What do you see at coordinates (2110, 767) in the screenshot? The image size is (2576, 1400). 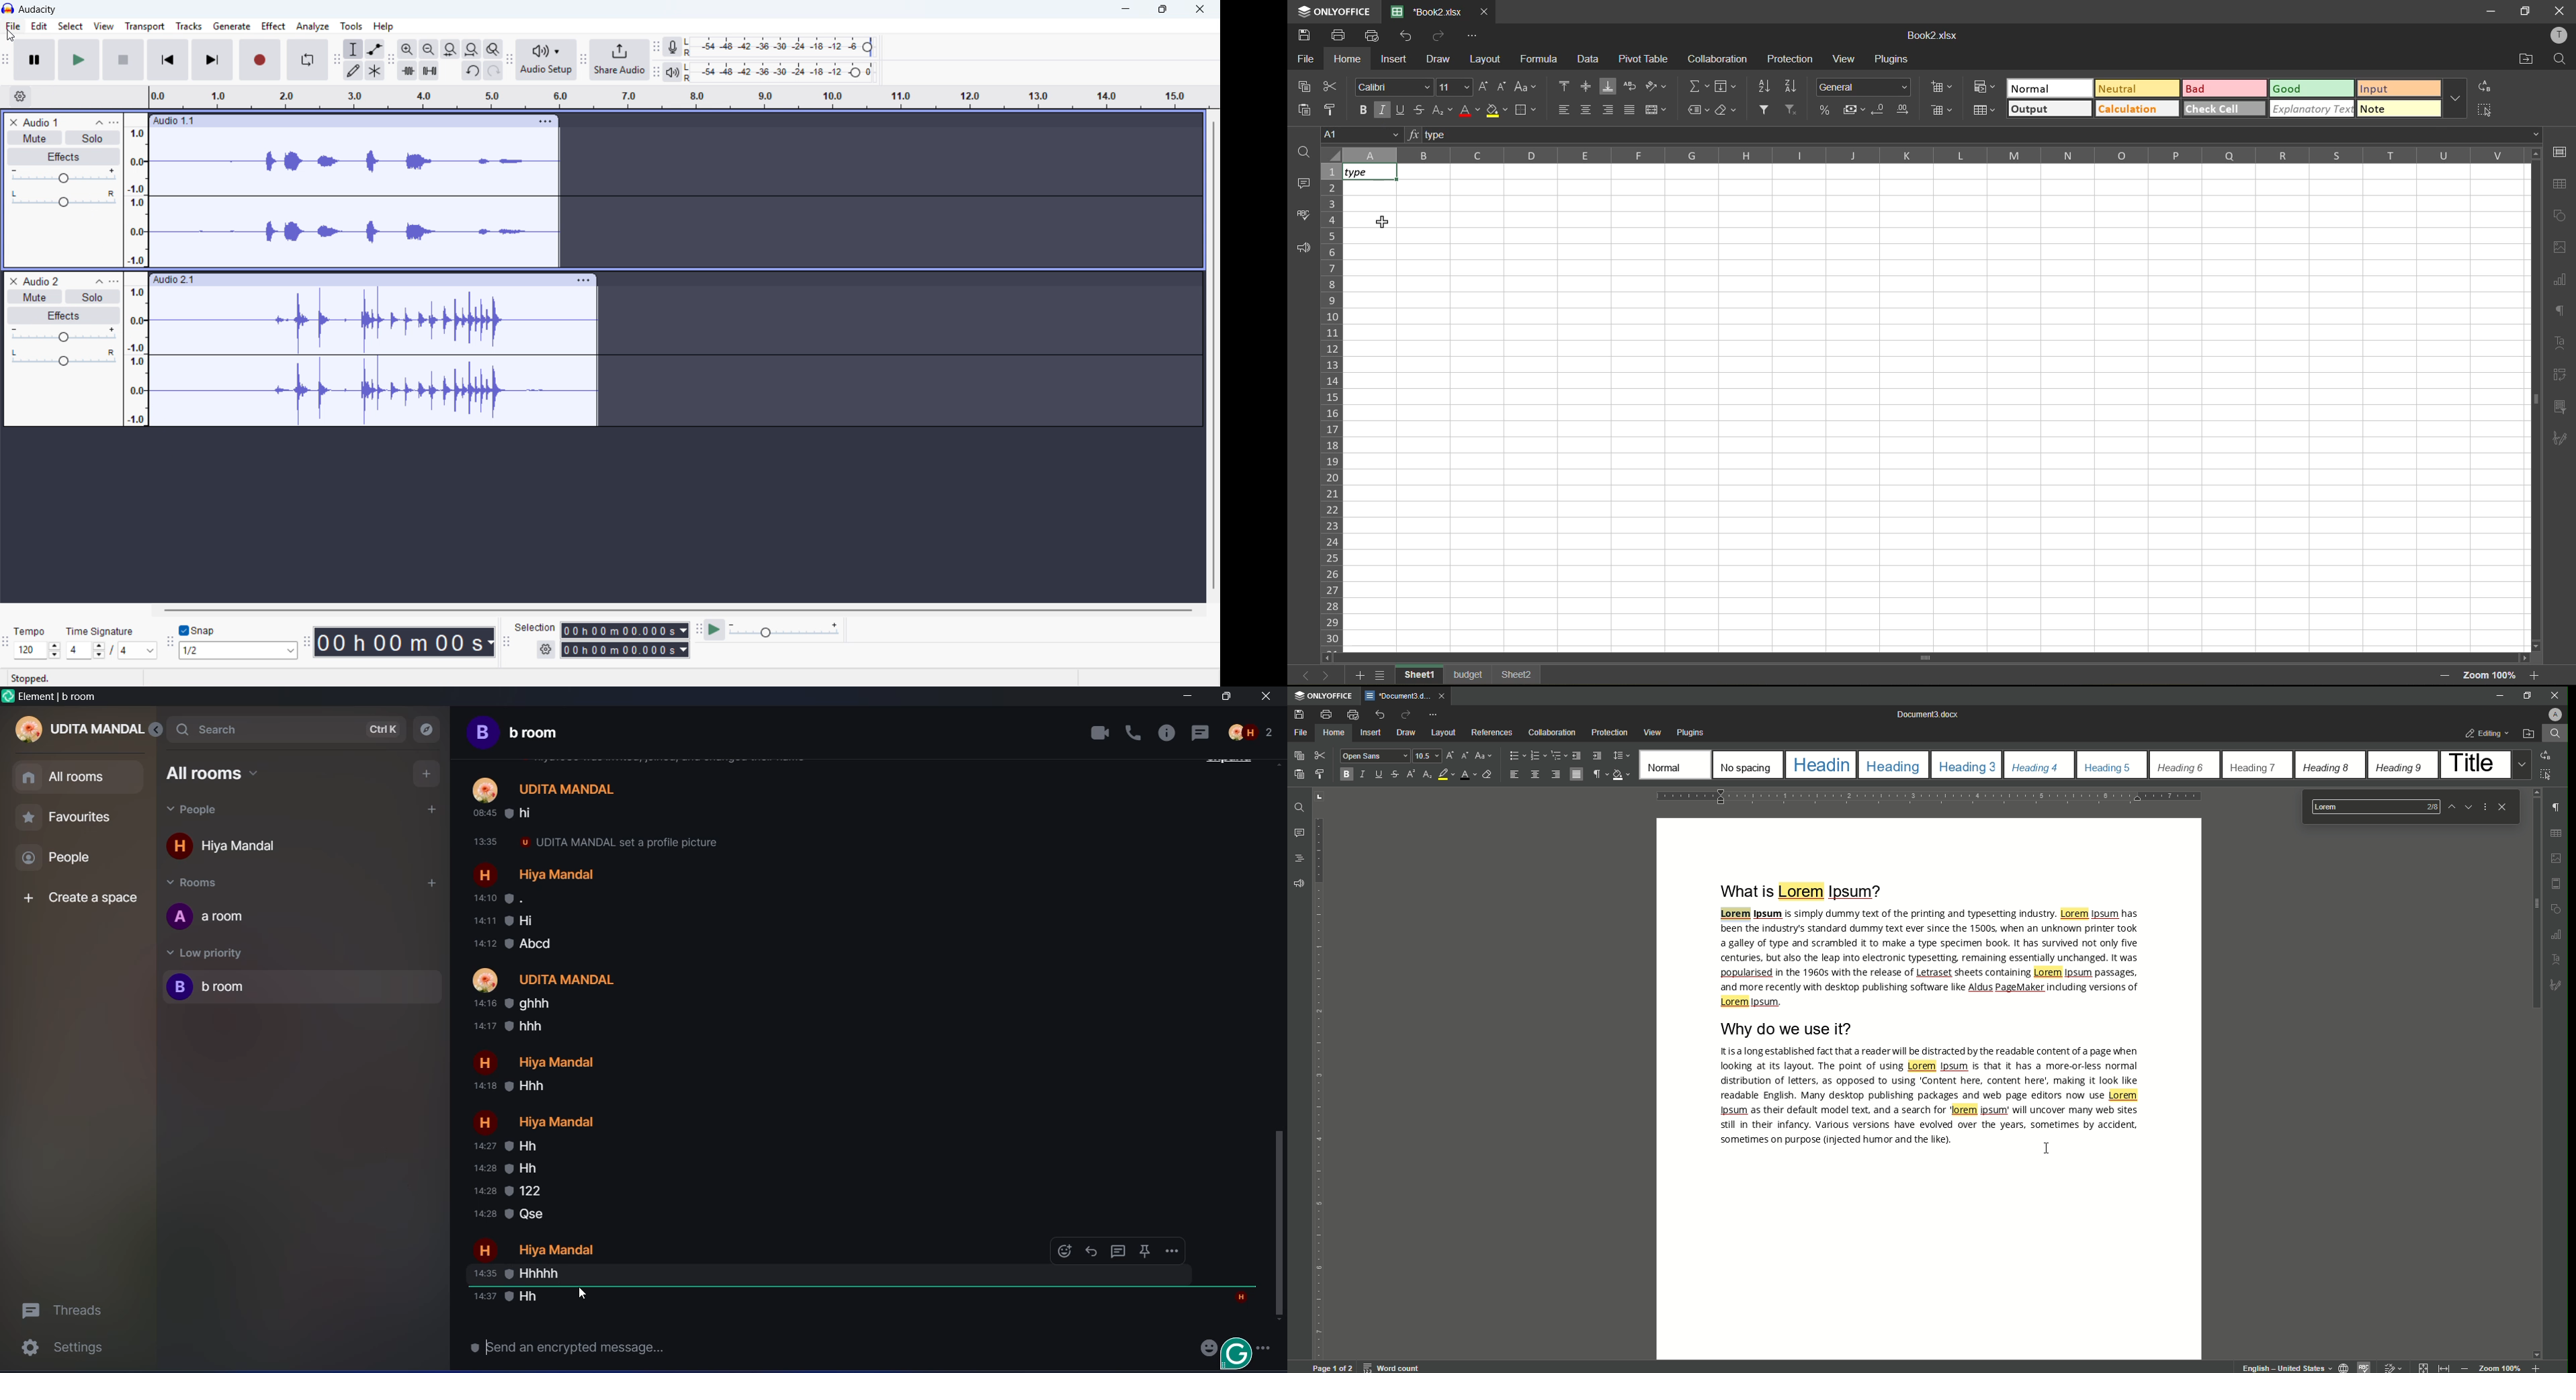 I see `Heading 5` at bounding box center [2110, 767].